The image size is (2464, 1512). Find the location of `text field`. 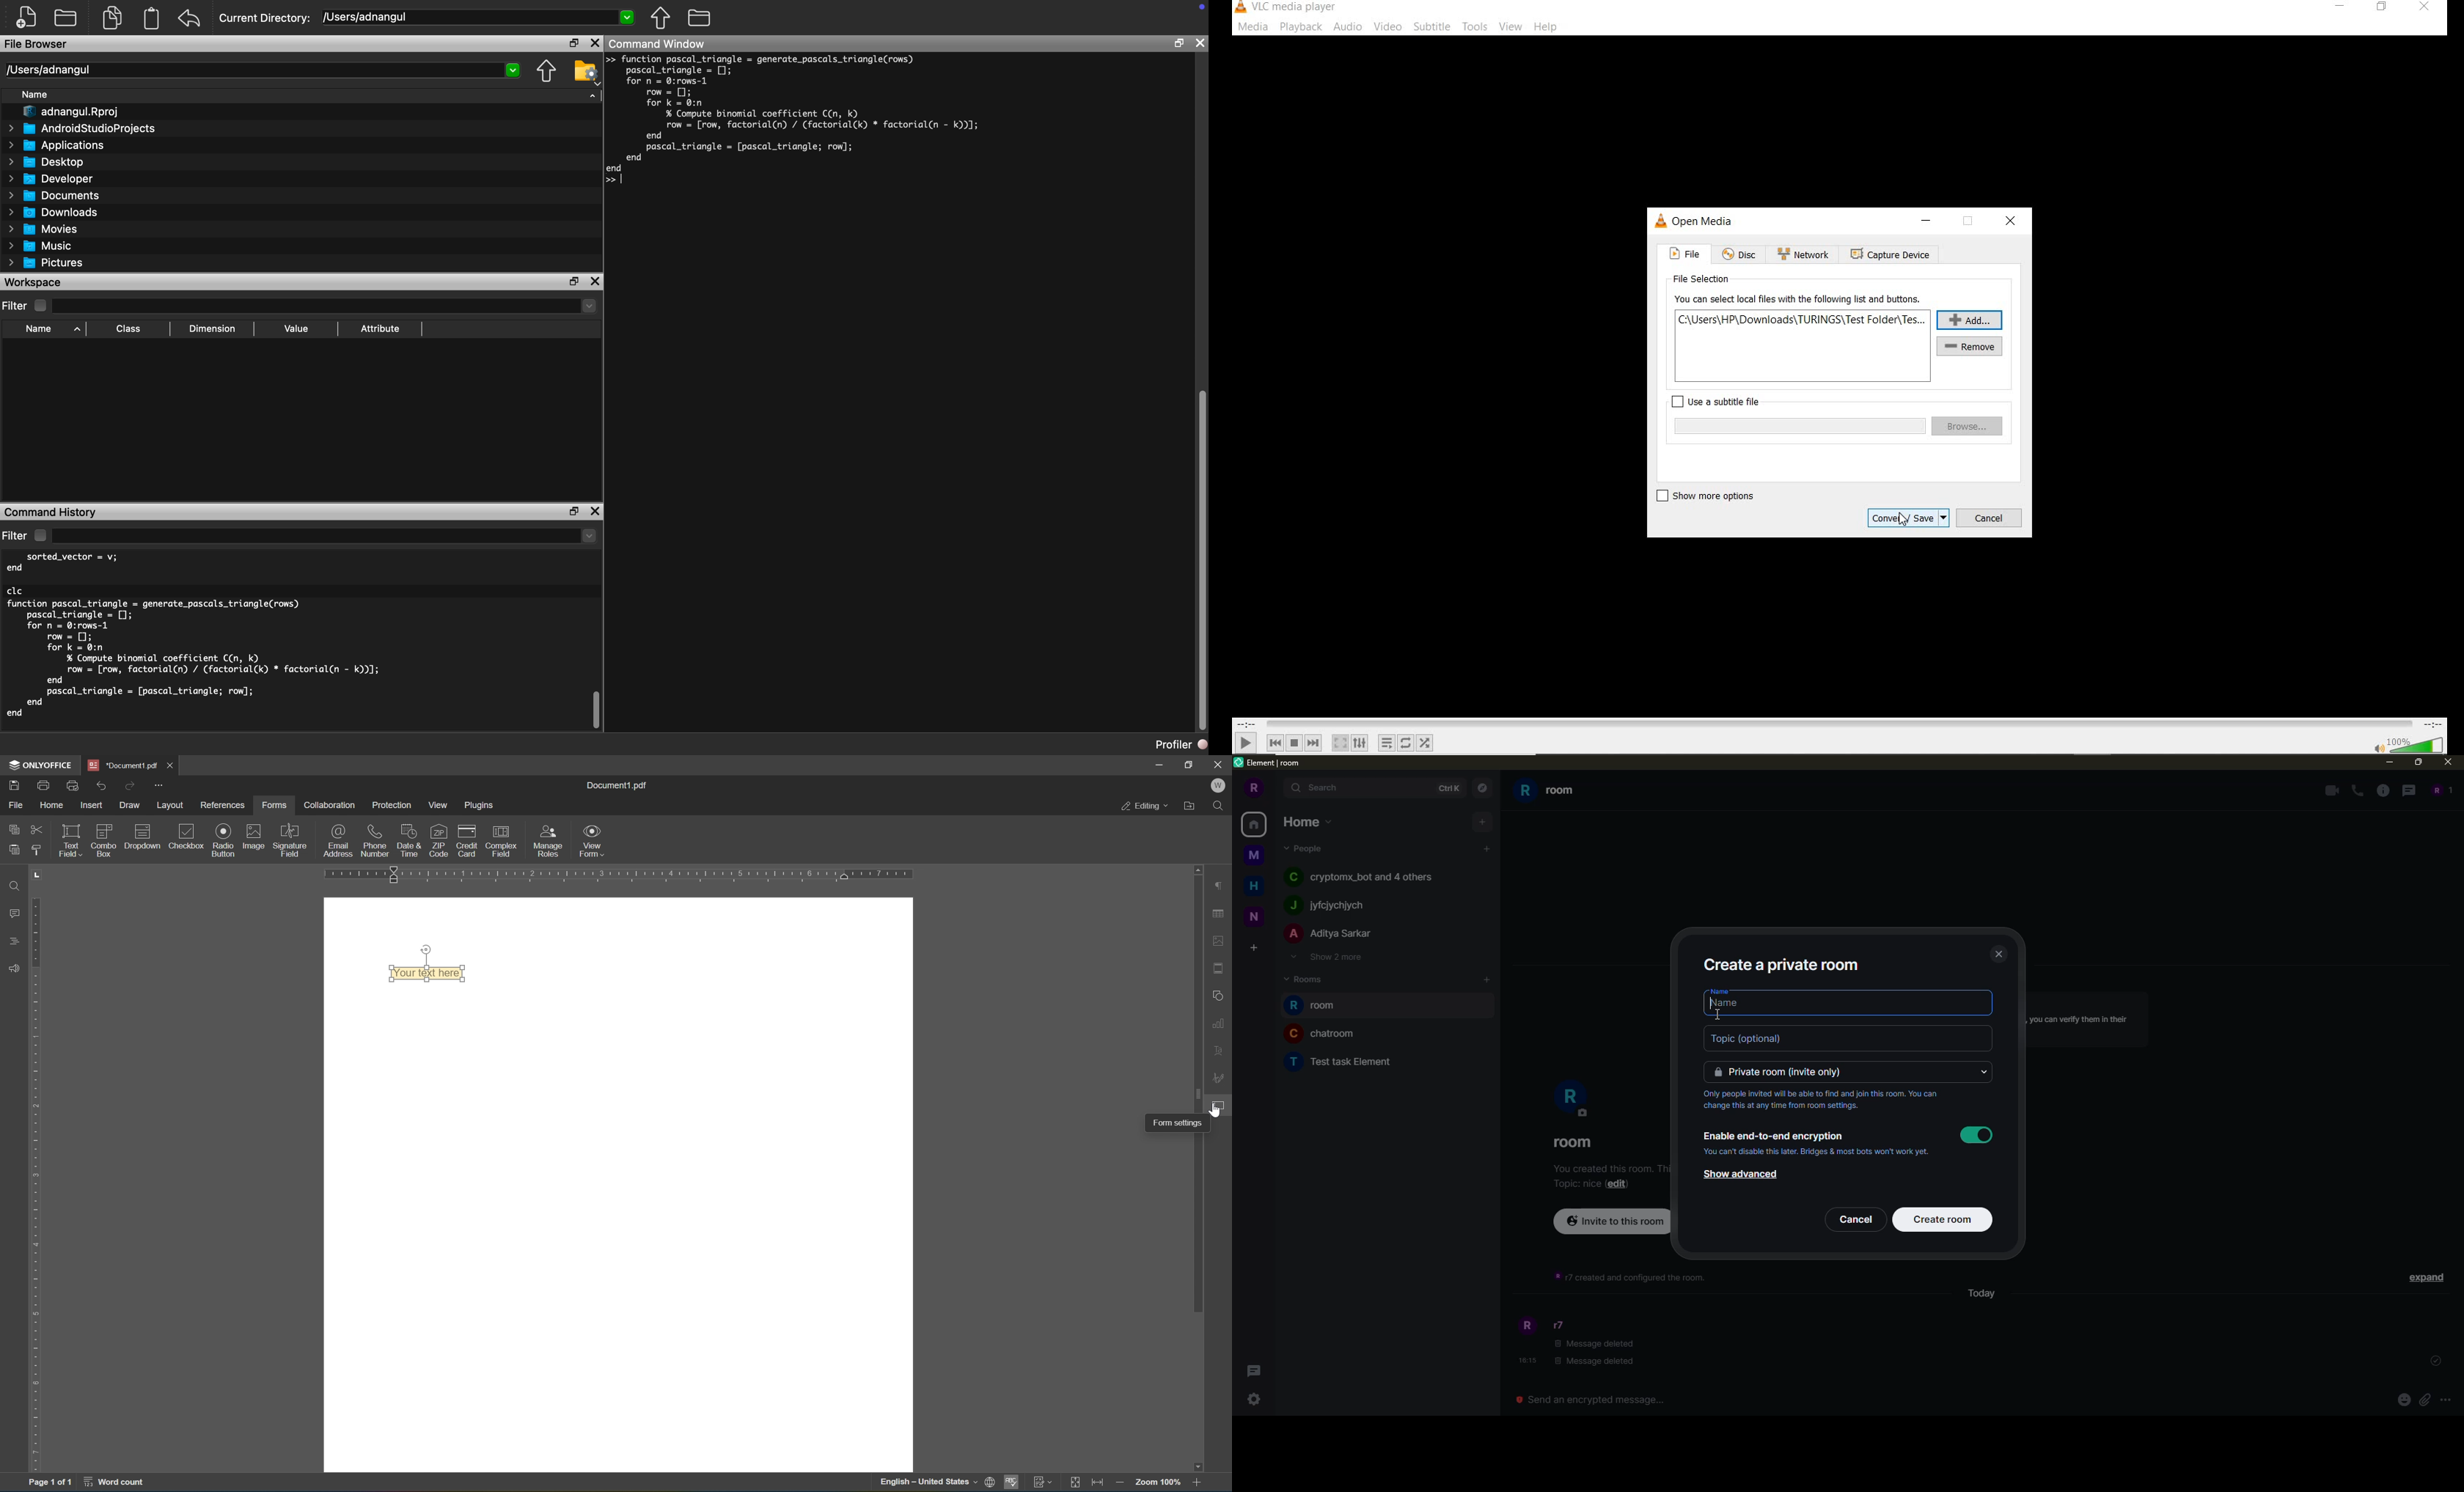

text field is located at coordinates (69, 839).